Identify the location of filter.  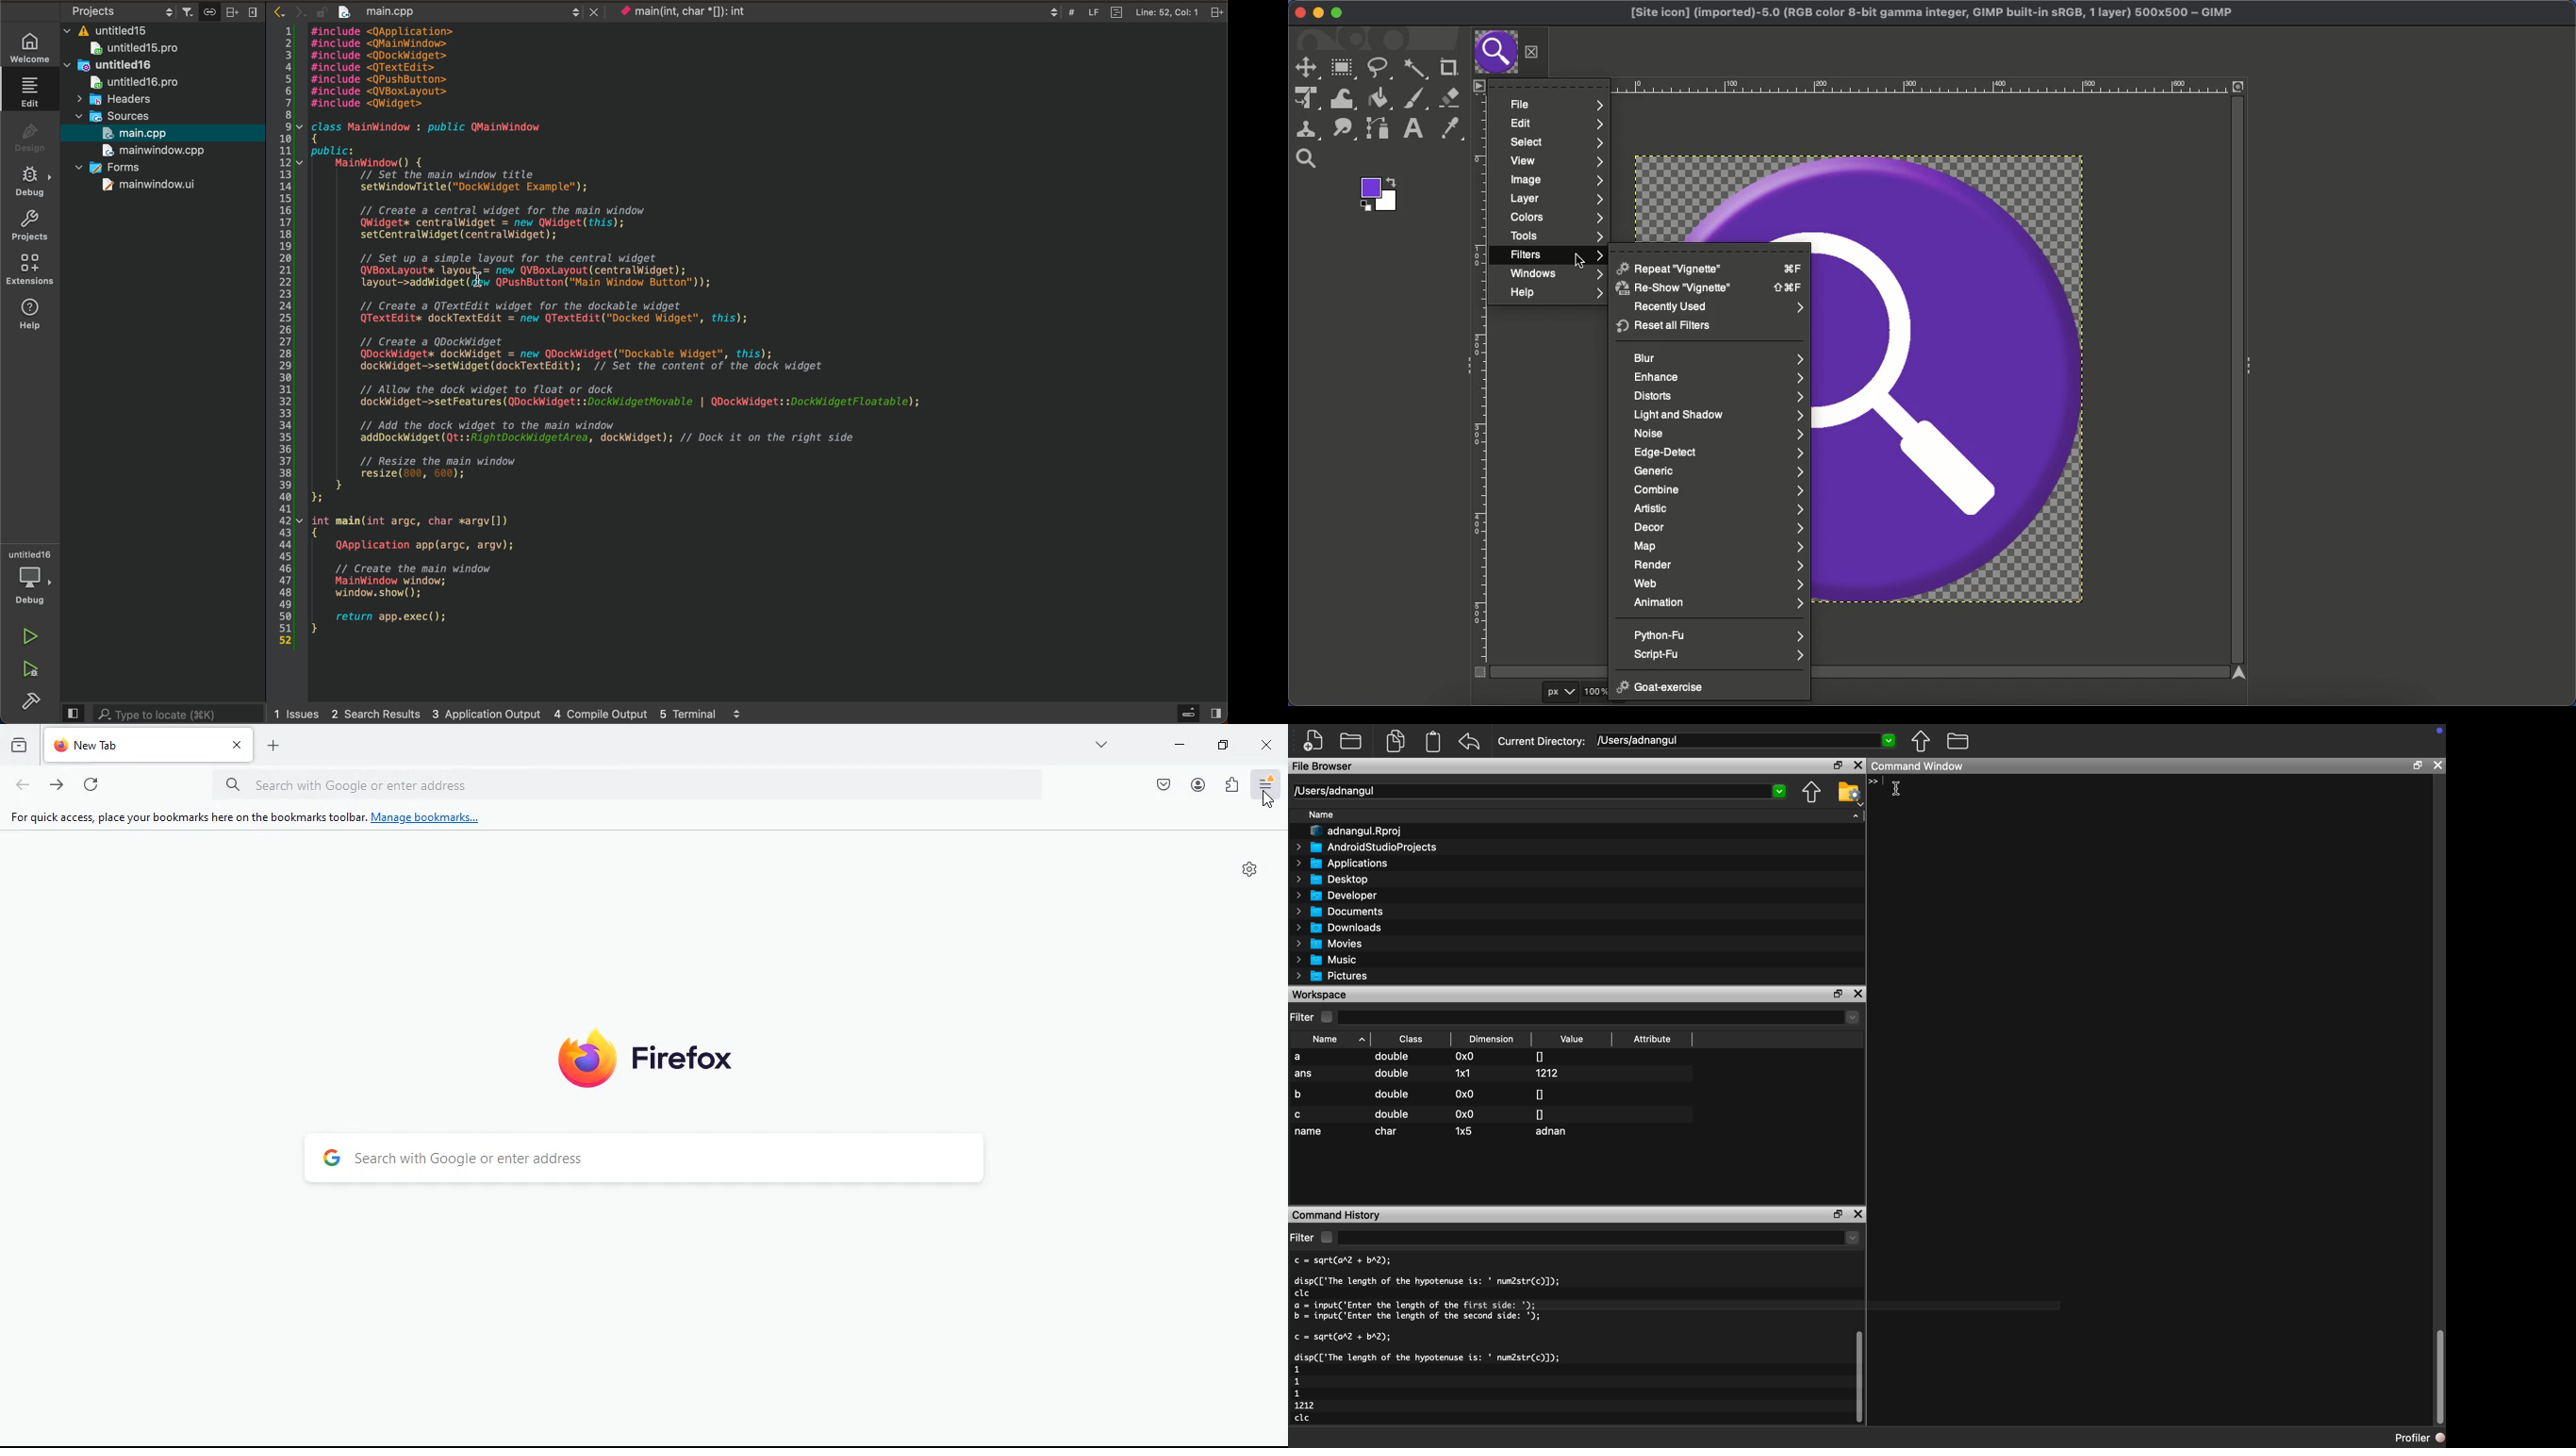
(189, 9).